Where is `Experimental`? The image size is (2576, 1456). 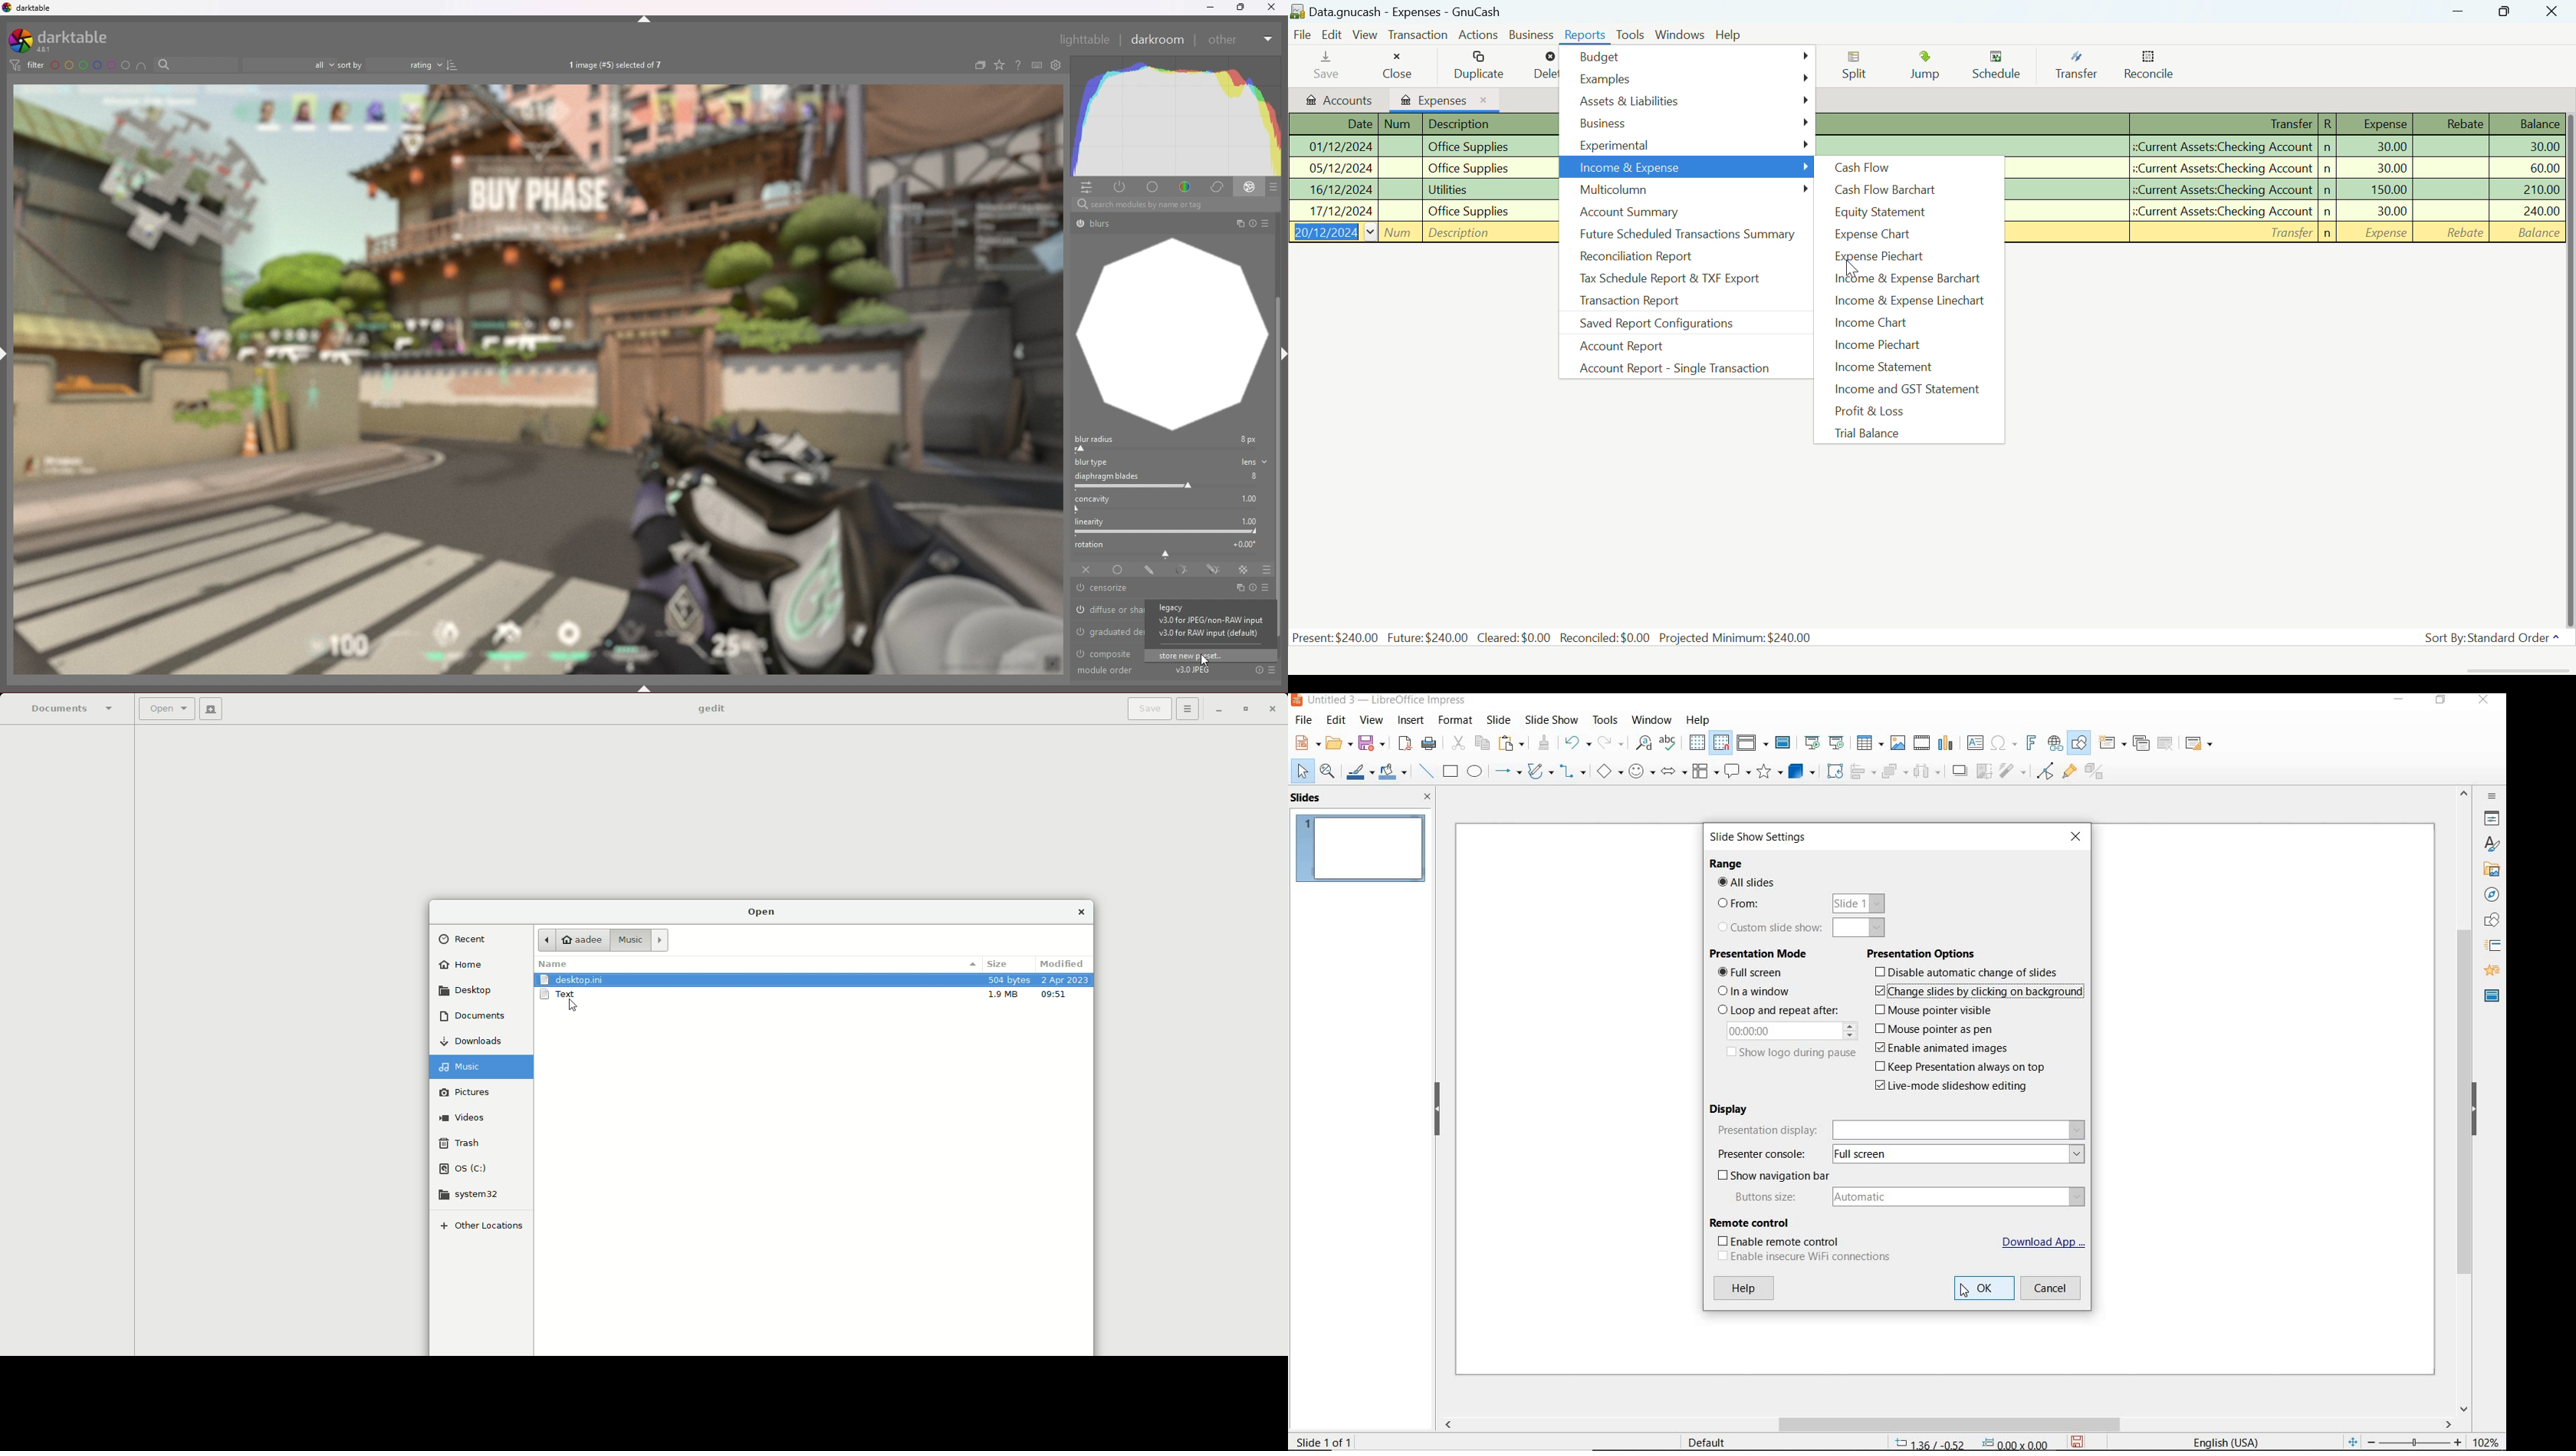
Experimental is located at coordinates (1686, 146).